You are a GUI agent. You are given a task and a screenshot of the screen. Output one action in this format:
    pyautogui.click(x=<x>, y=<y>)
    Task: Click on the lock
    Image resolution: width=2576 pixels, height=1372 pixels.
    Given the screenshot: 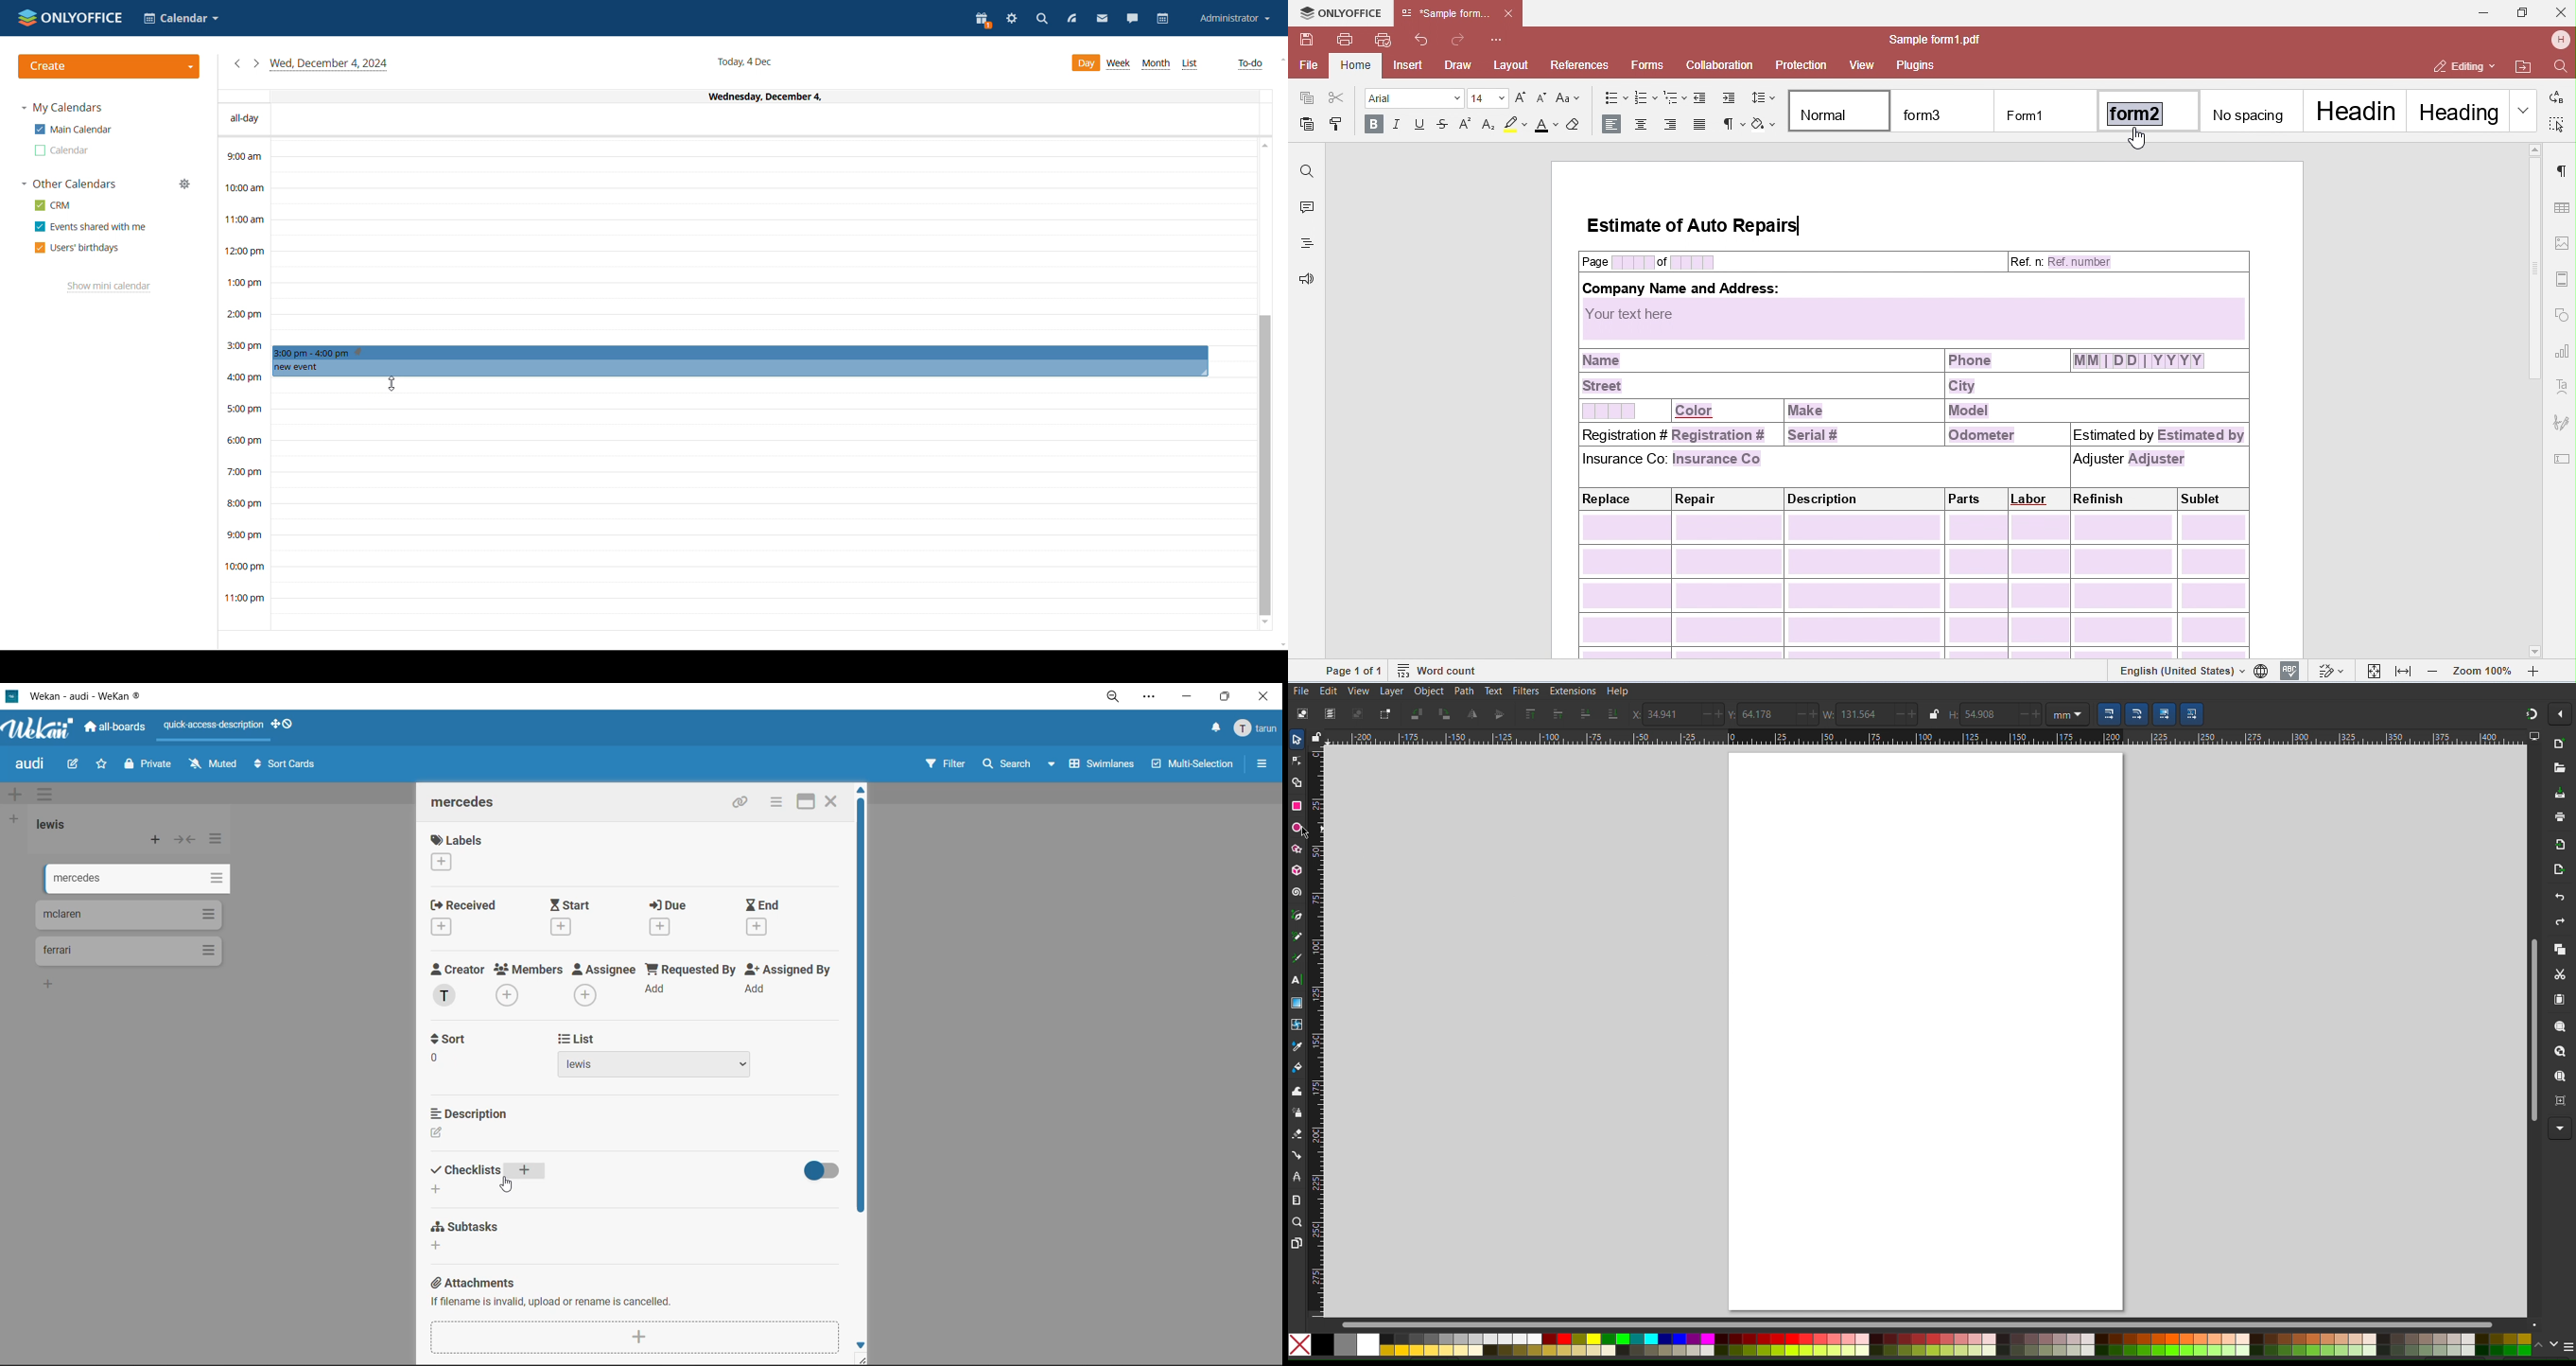 What is the action you would take?
    pyautogui.click(x=1316, y=735)
    